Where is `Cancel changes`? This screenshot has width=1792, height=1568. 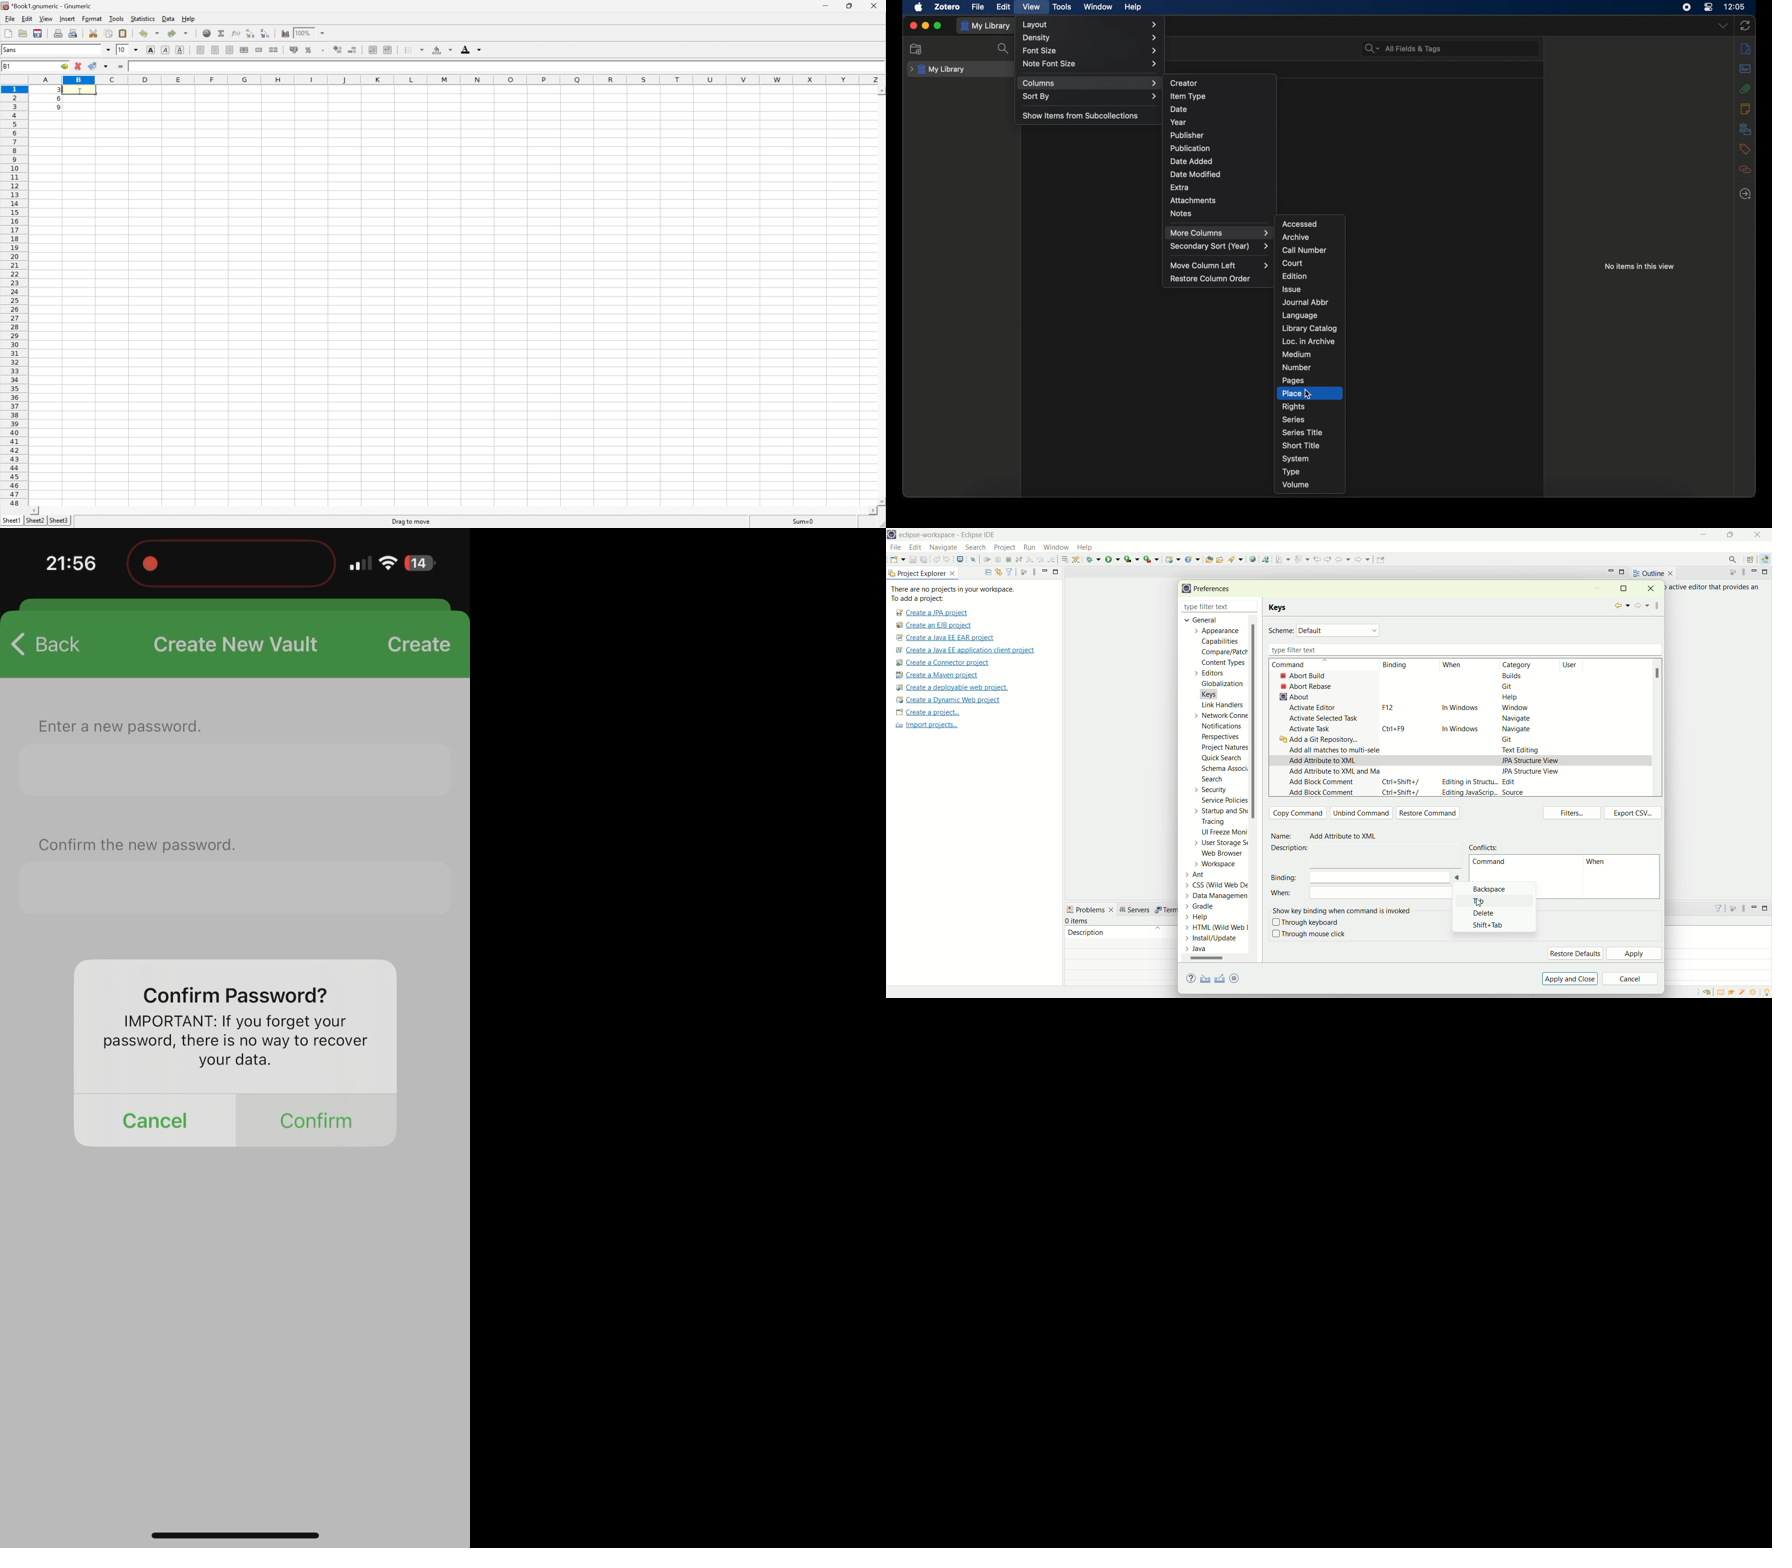
Cancel changes is located at coordinates (79, 65).